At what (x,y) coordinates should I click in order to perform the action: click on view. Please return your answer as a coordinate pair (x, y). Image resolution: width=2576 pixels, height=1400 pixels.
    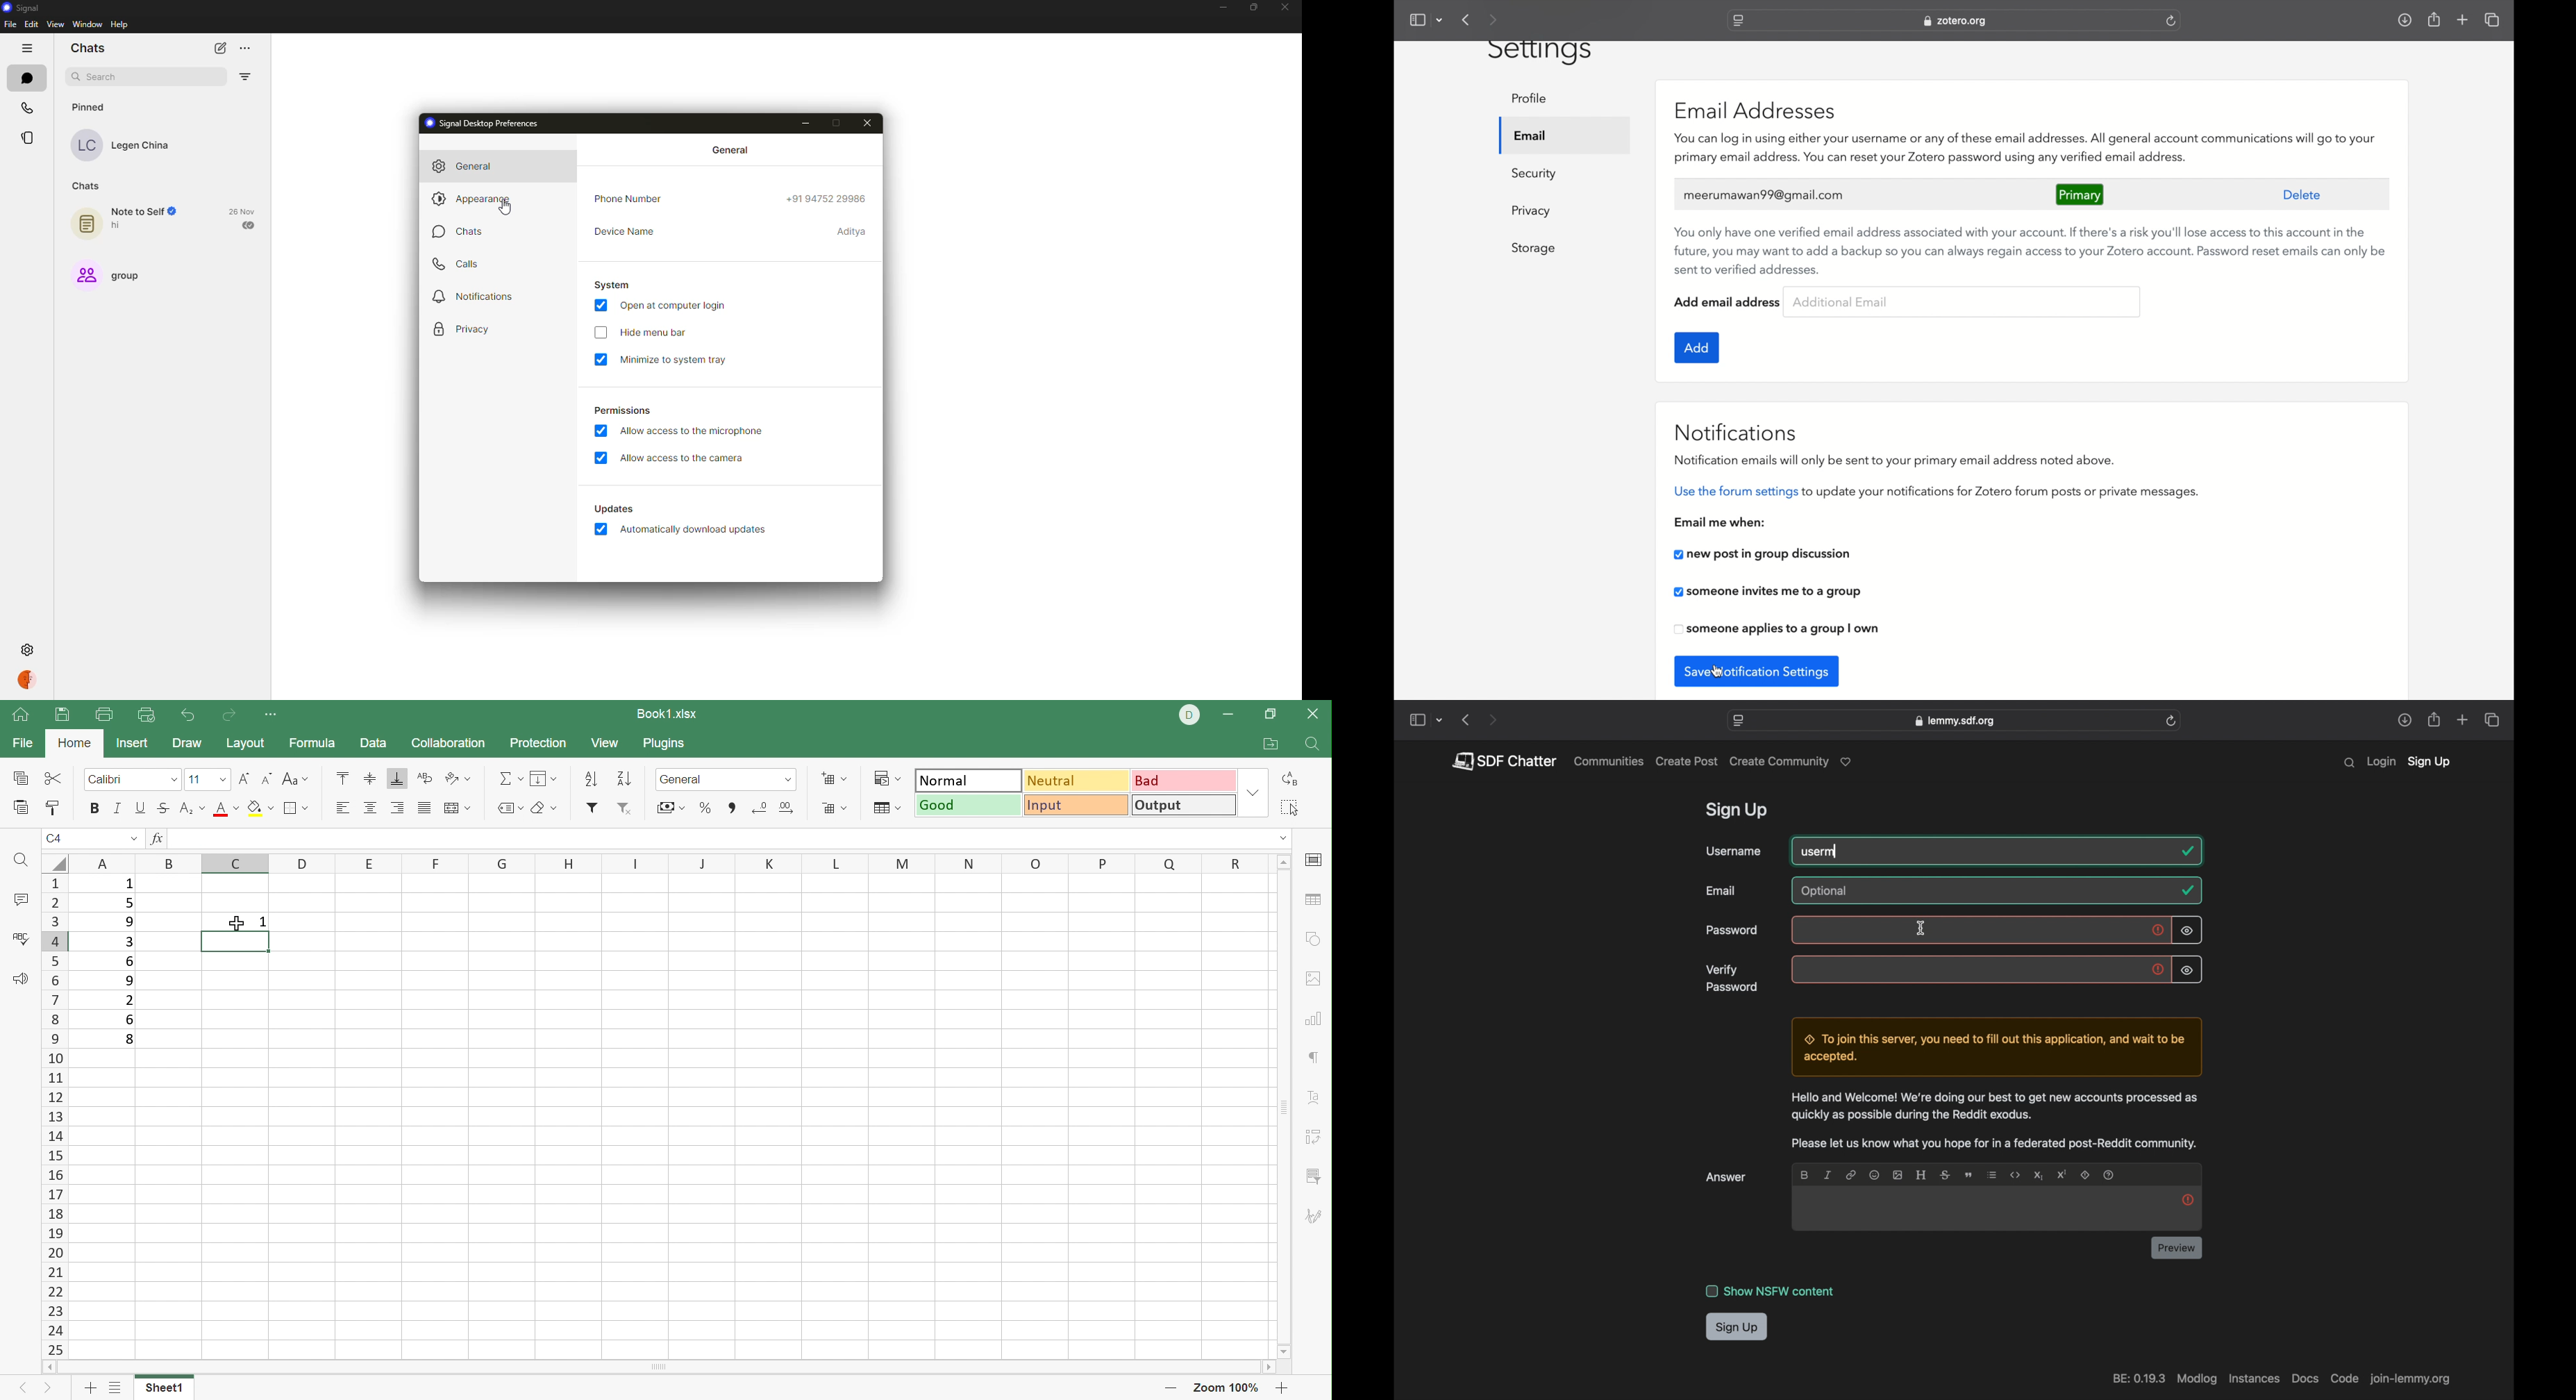
    Looking at the image, I should click on (54, 26).